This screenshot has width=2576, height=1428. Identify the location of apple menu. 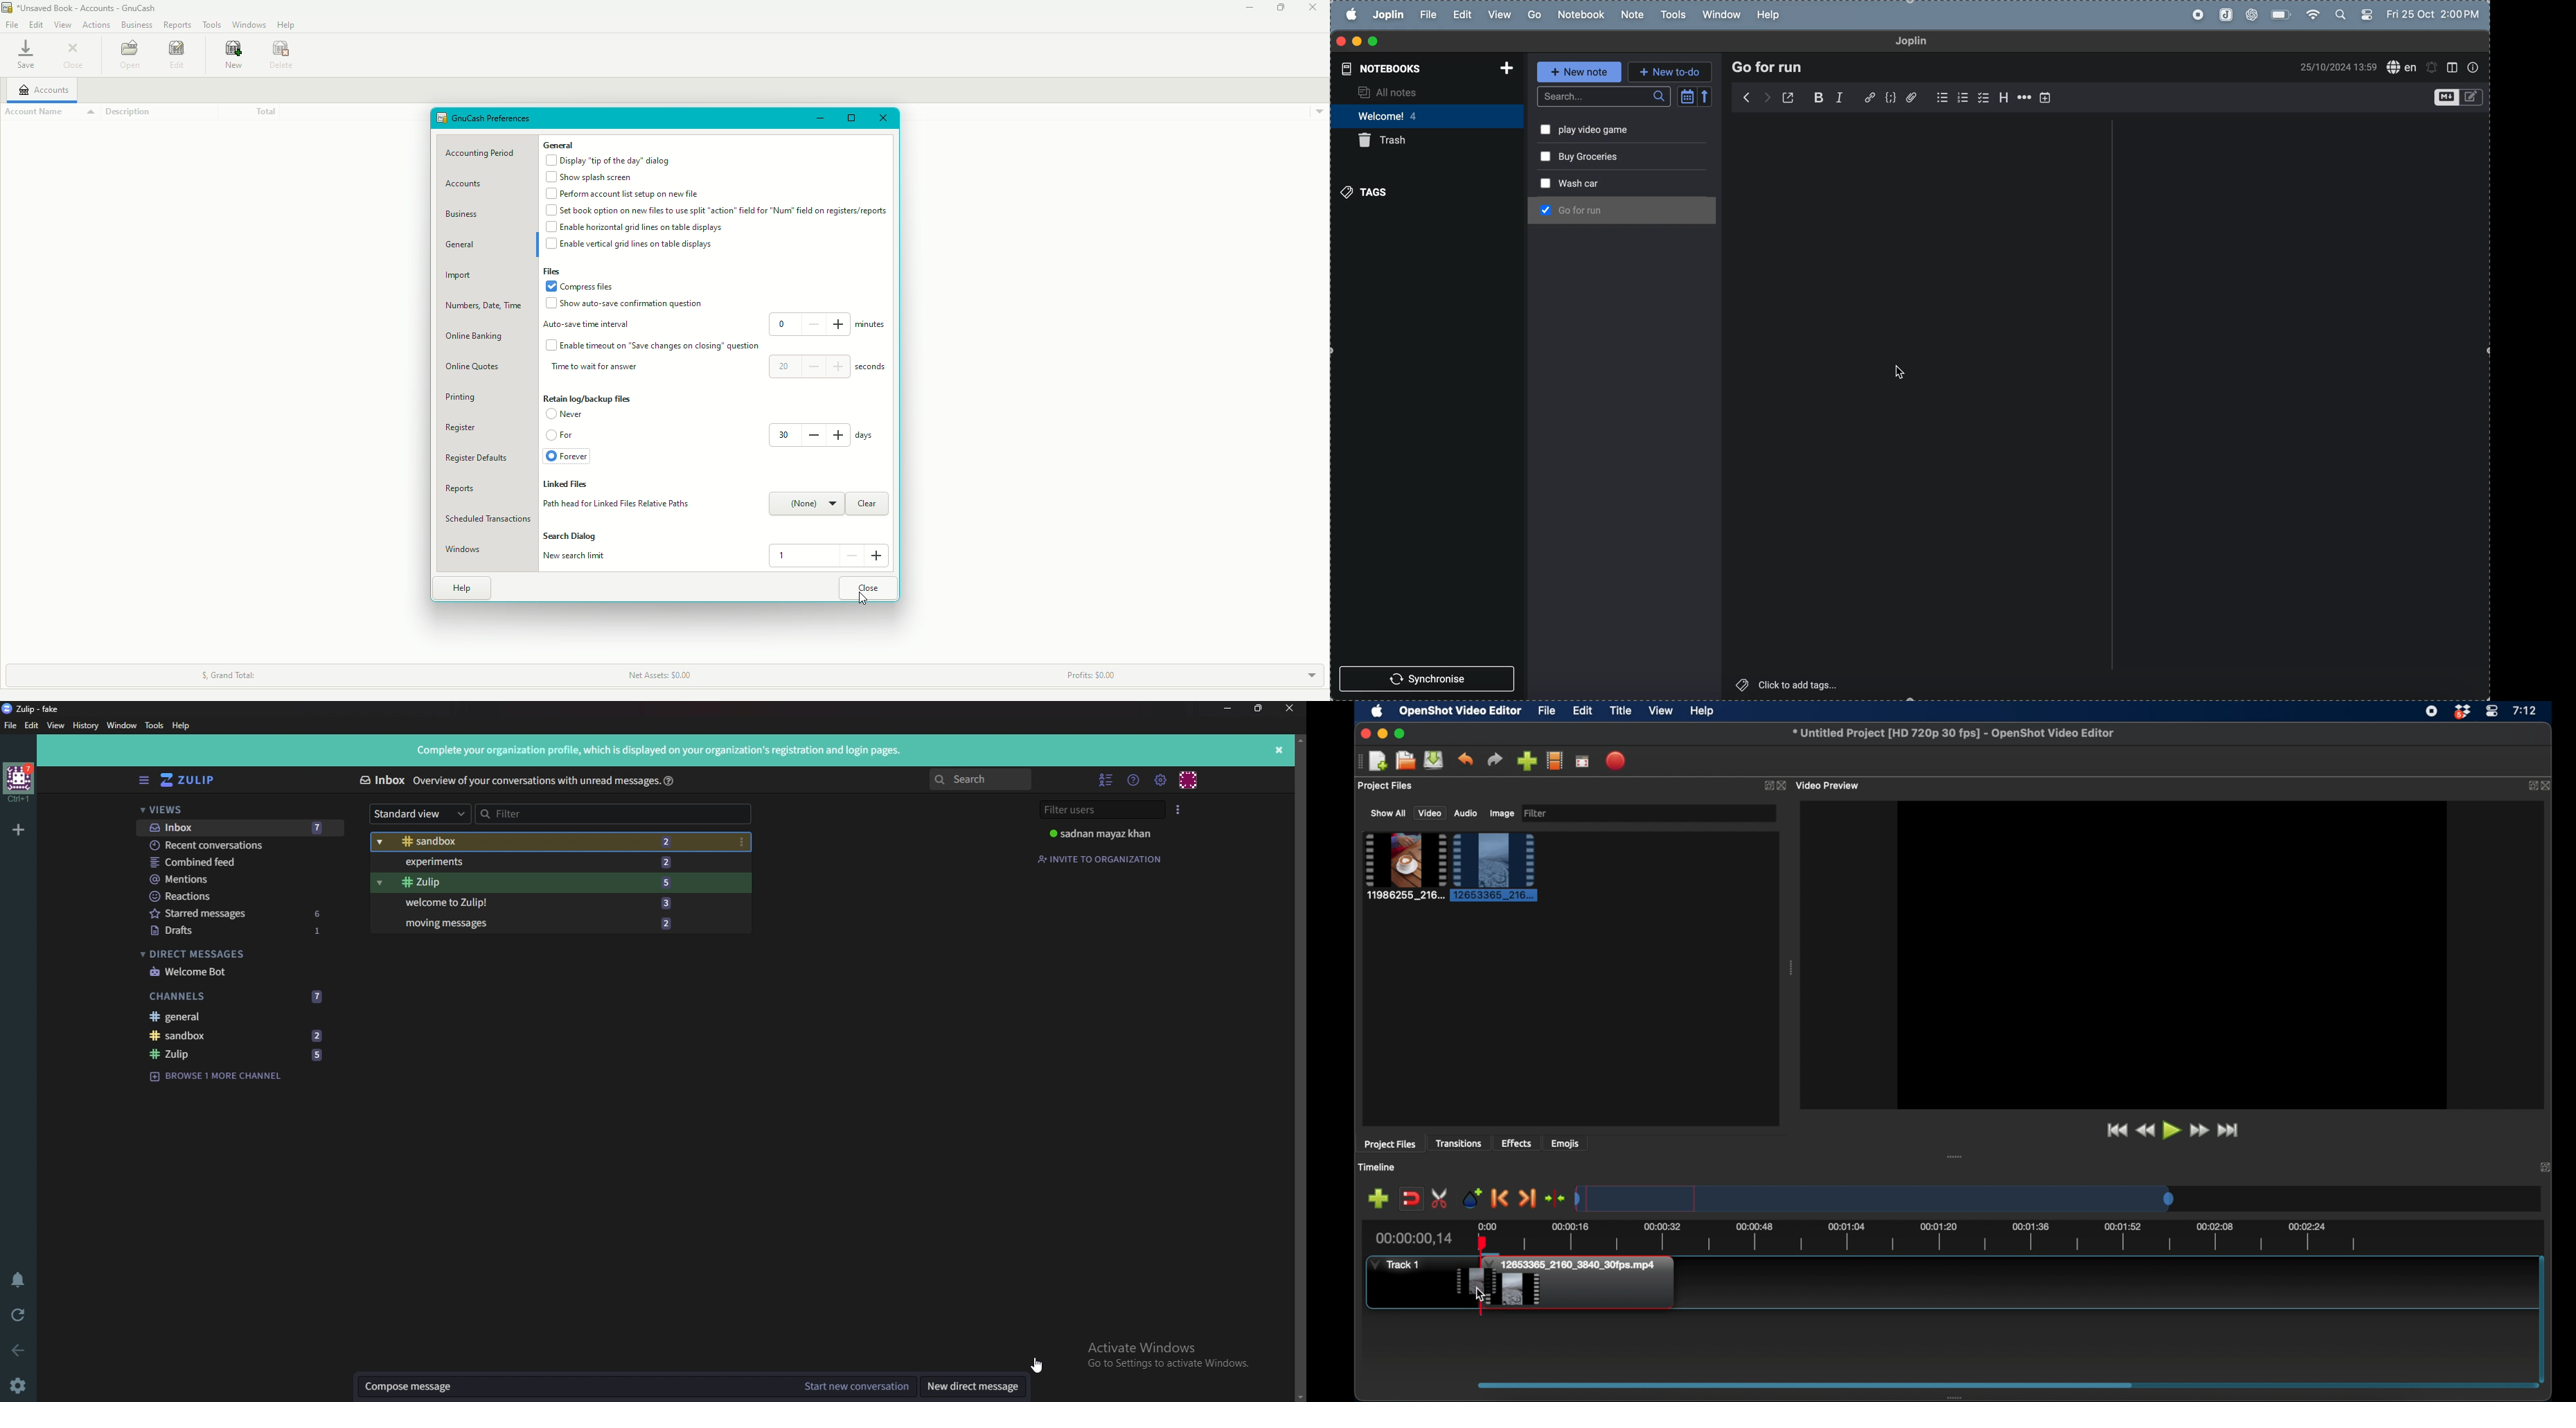
(1346, 15).